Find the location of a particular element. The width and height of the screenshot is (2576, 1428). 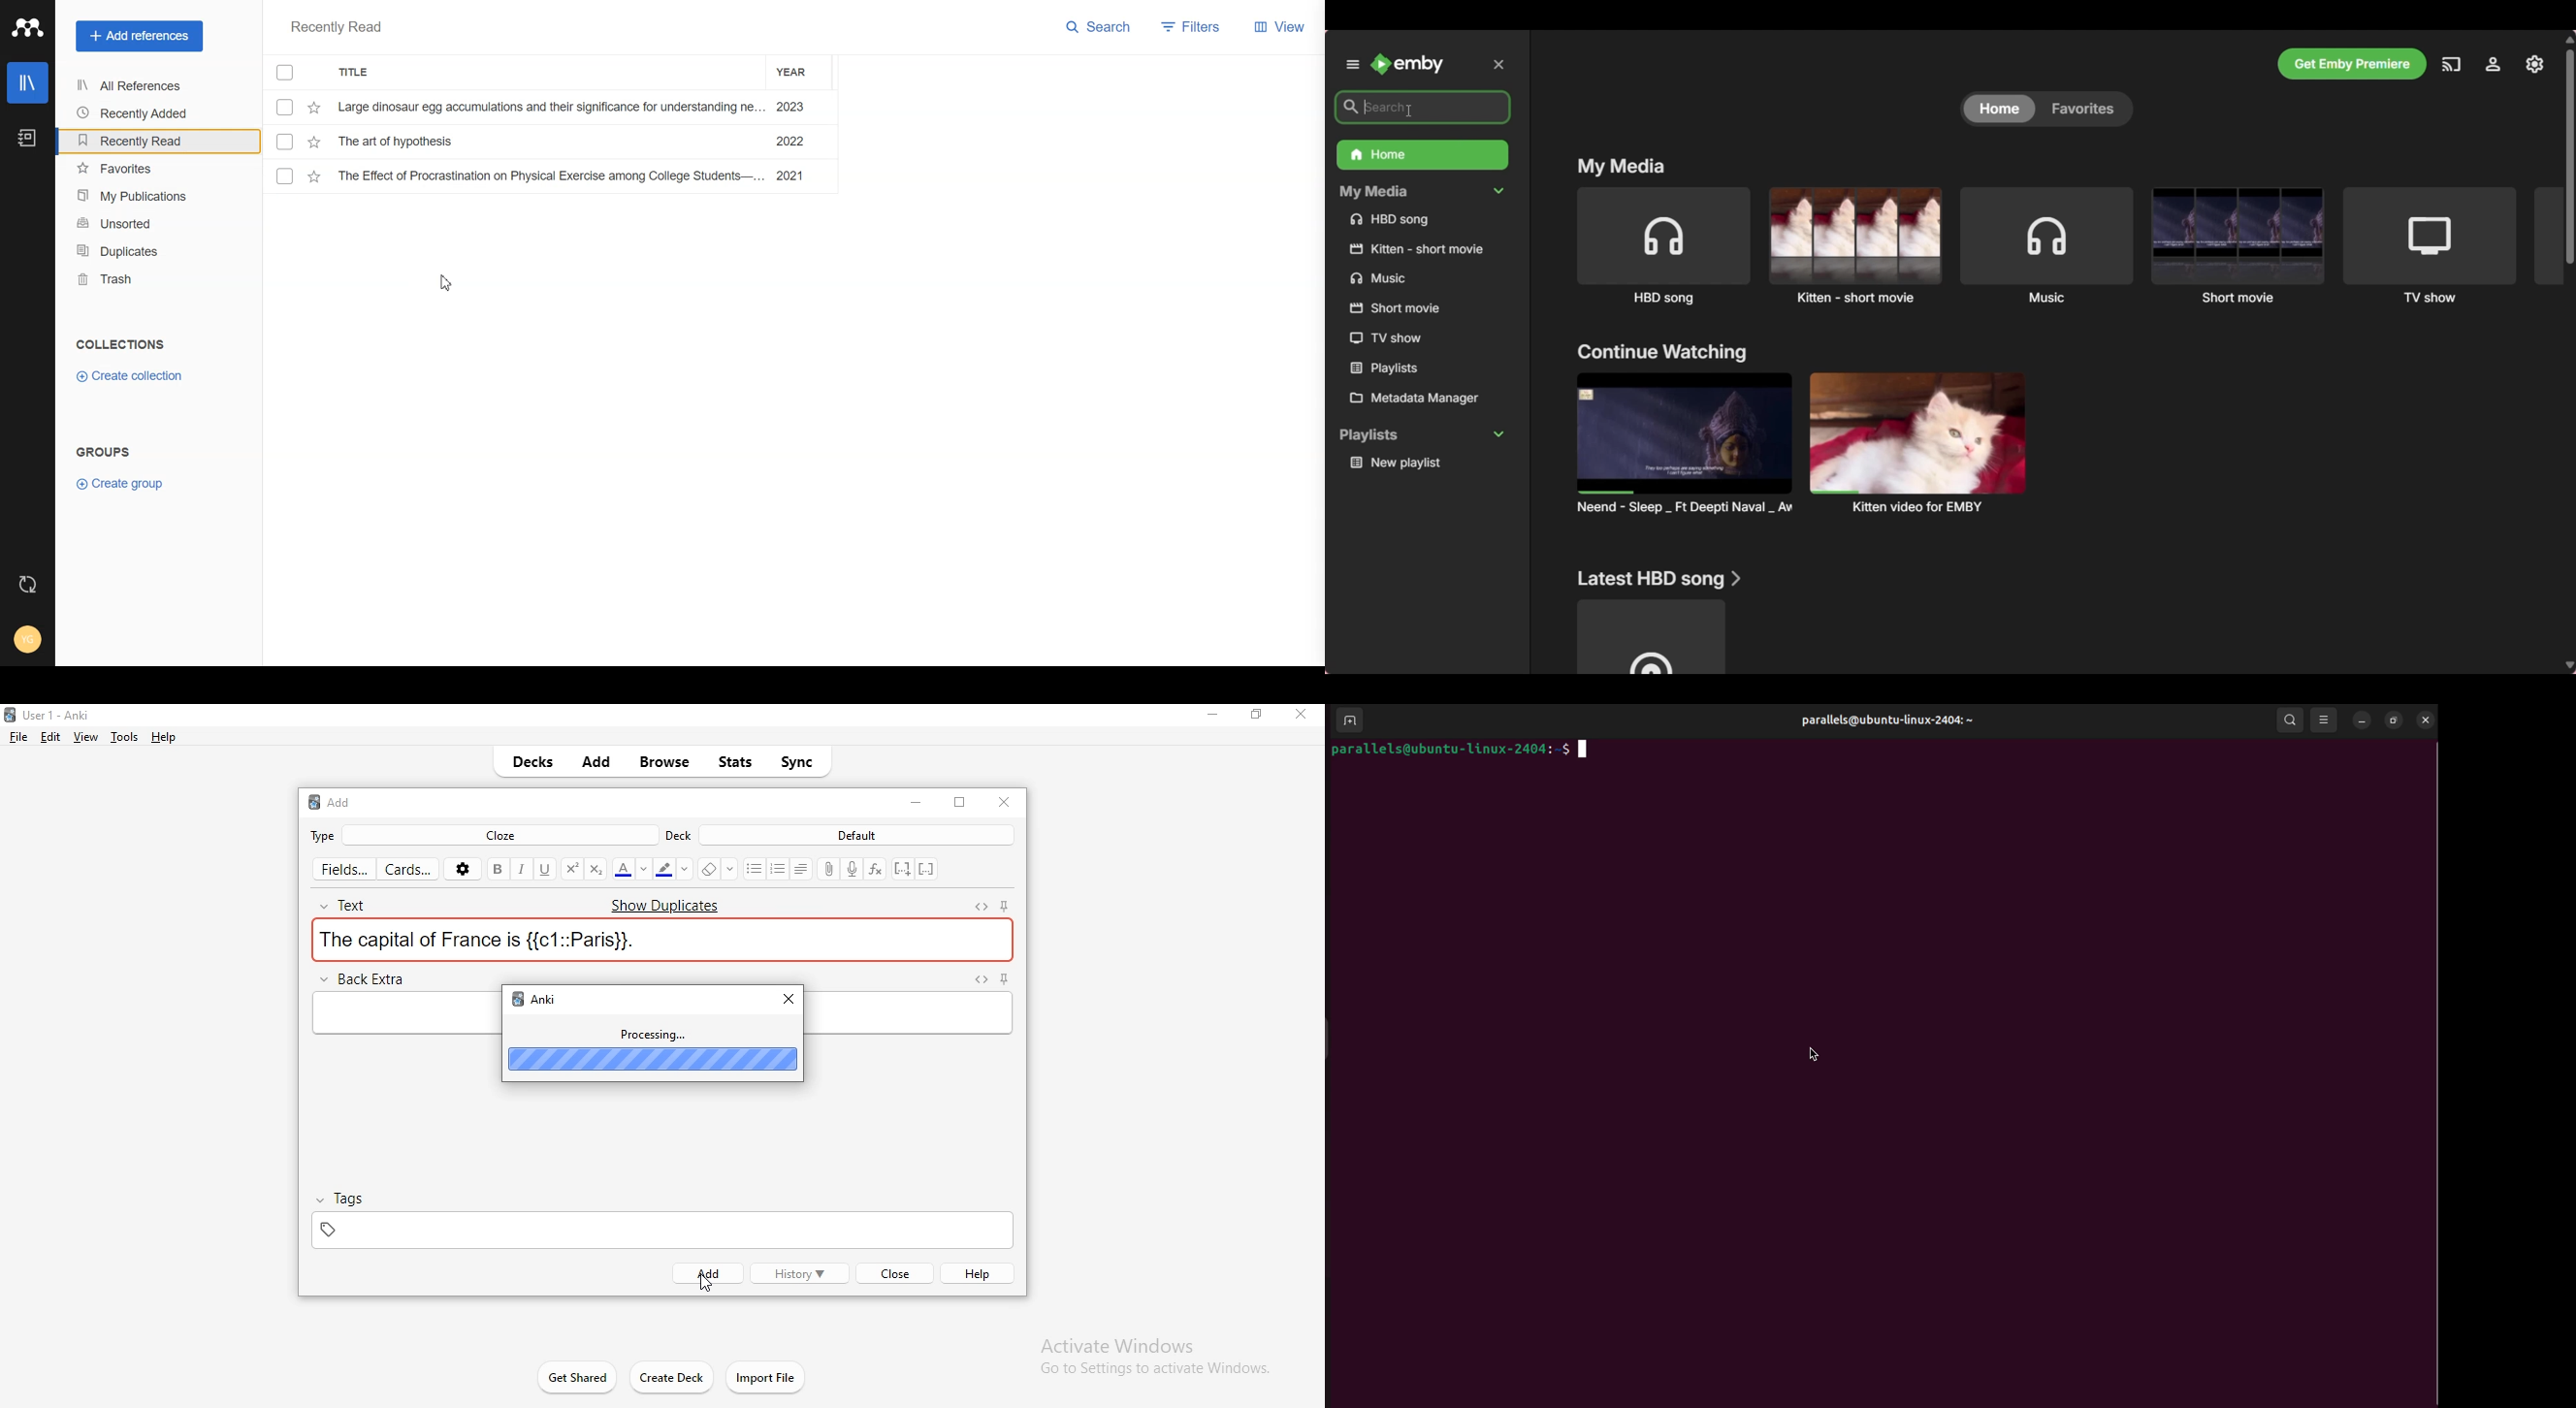

remove cloze is located at coordinates (927, 870).